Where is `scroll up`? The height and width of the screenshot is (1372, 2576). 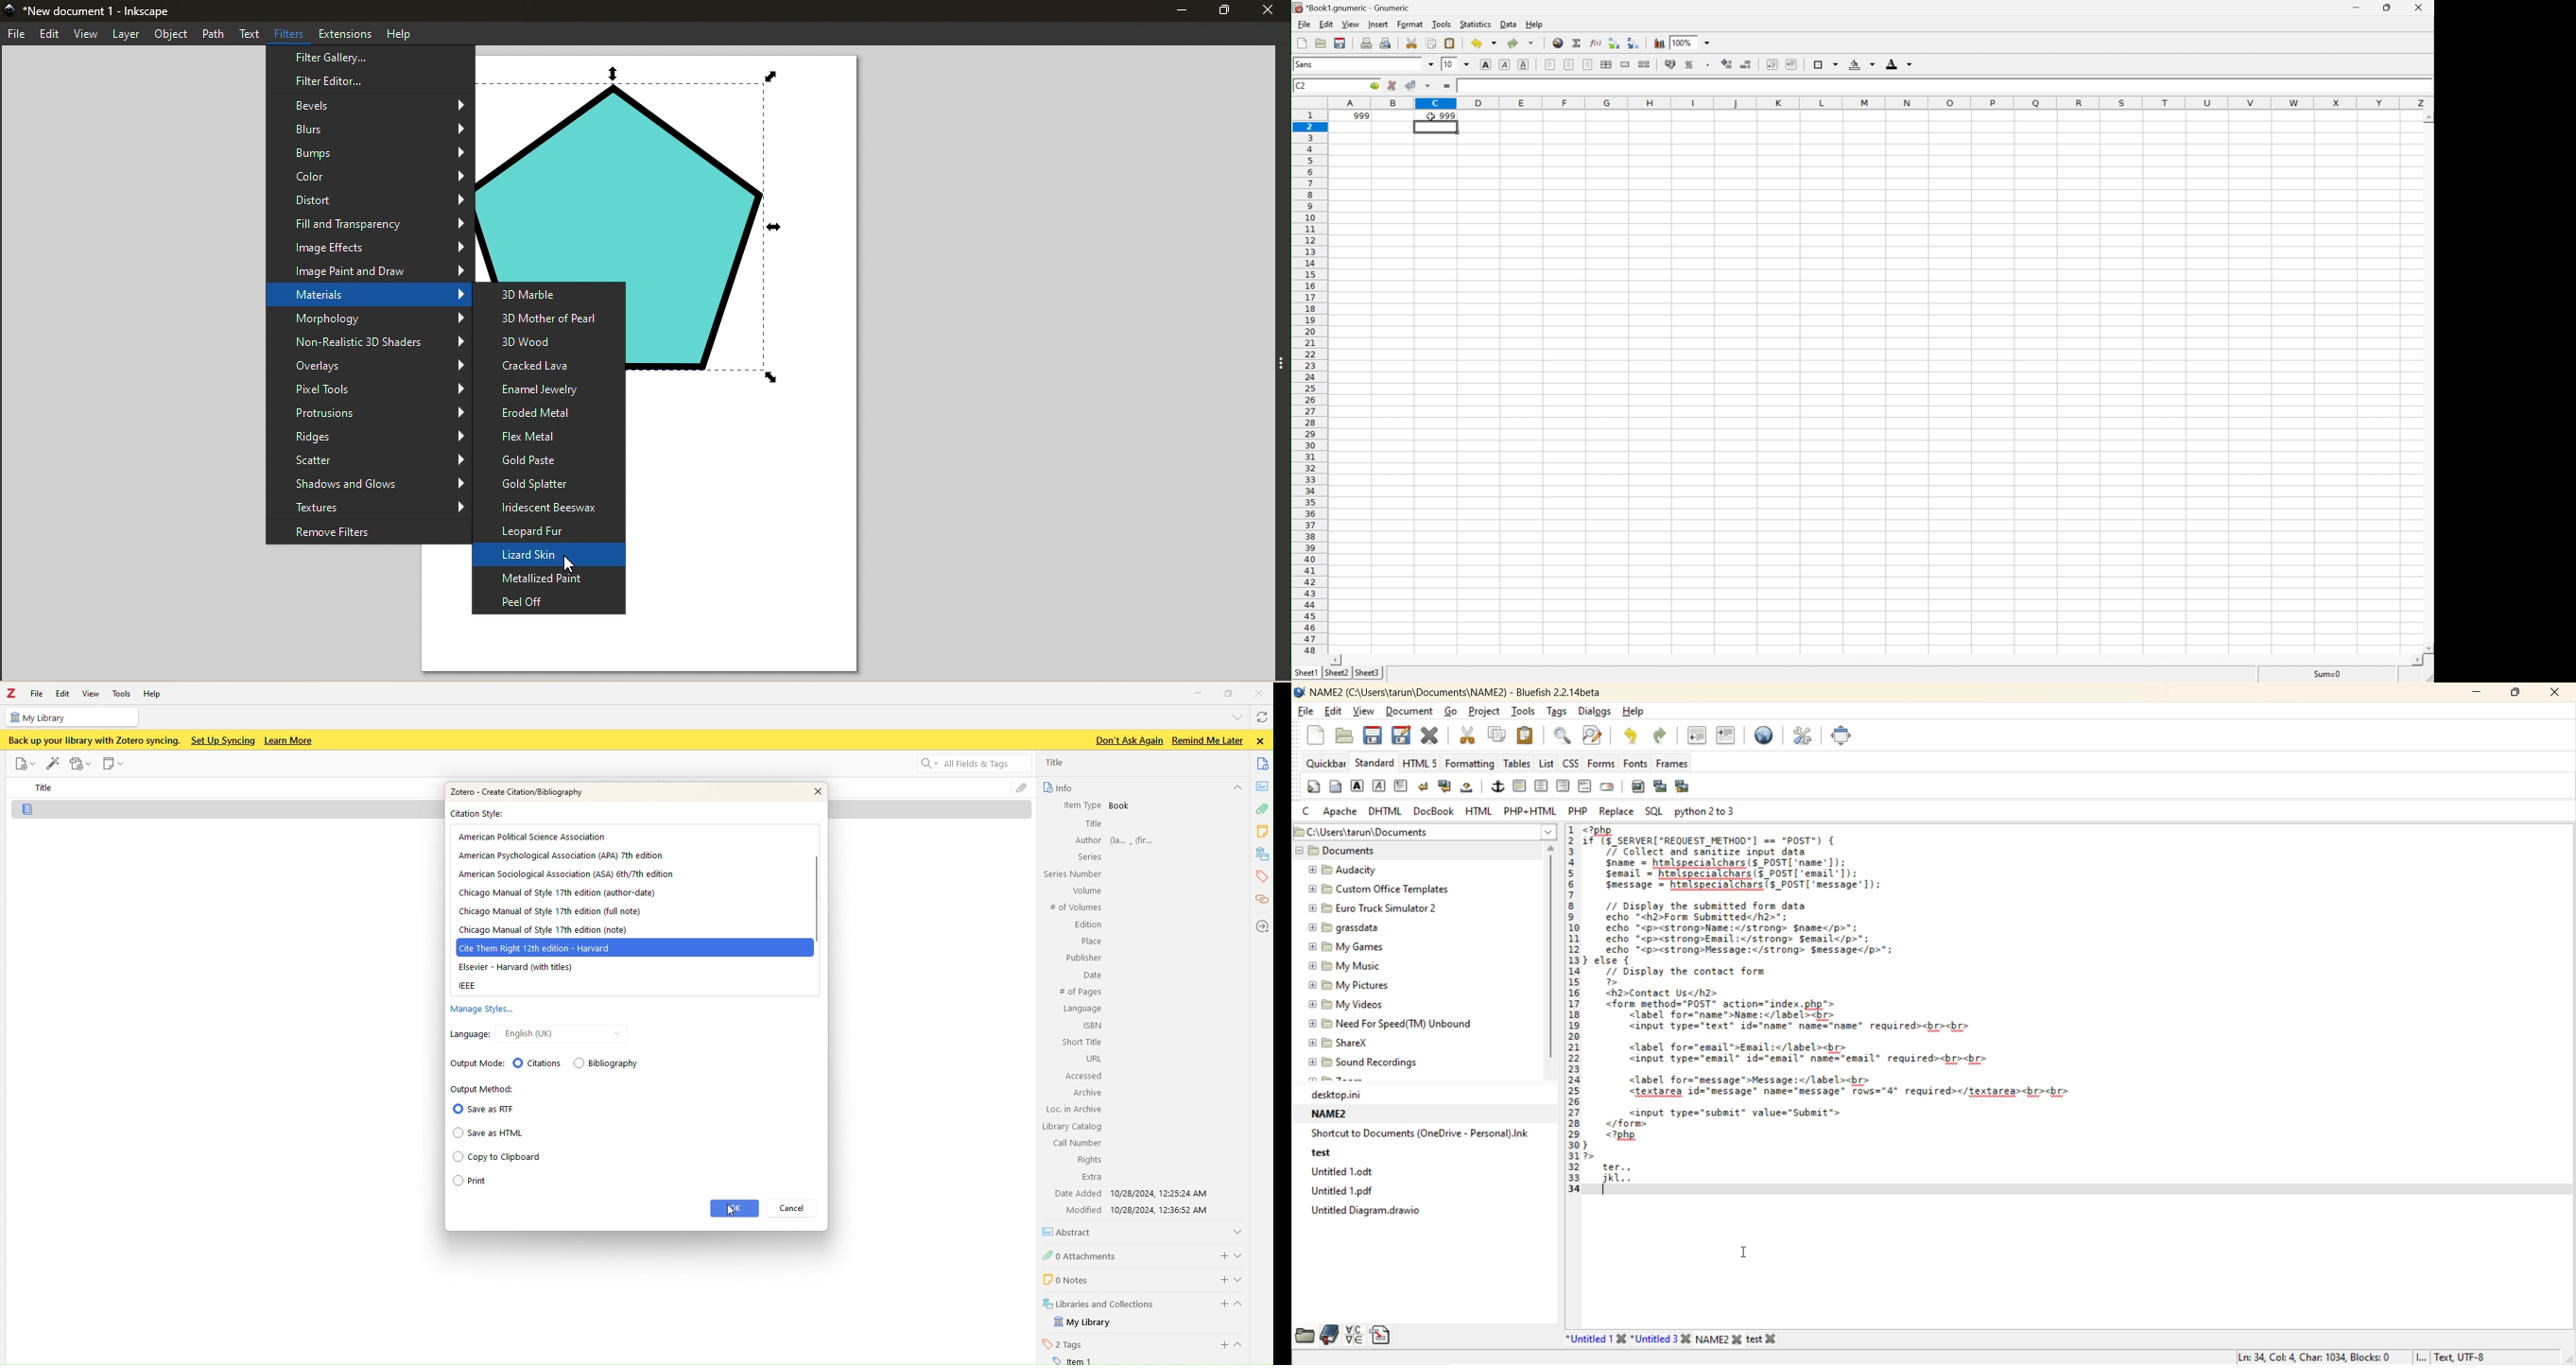
scroll up is located at coordinates (2428, 117).